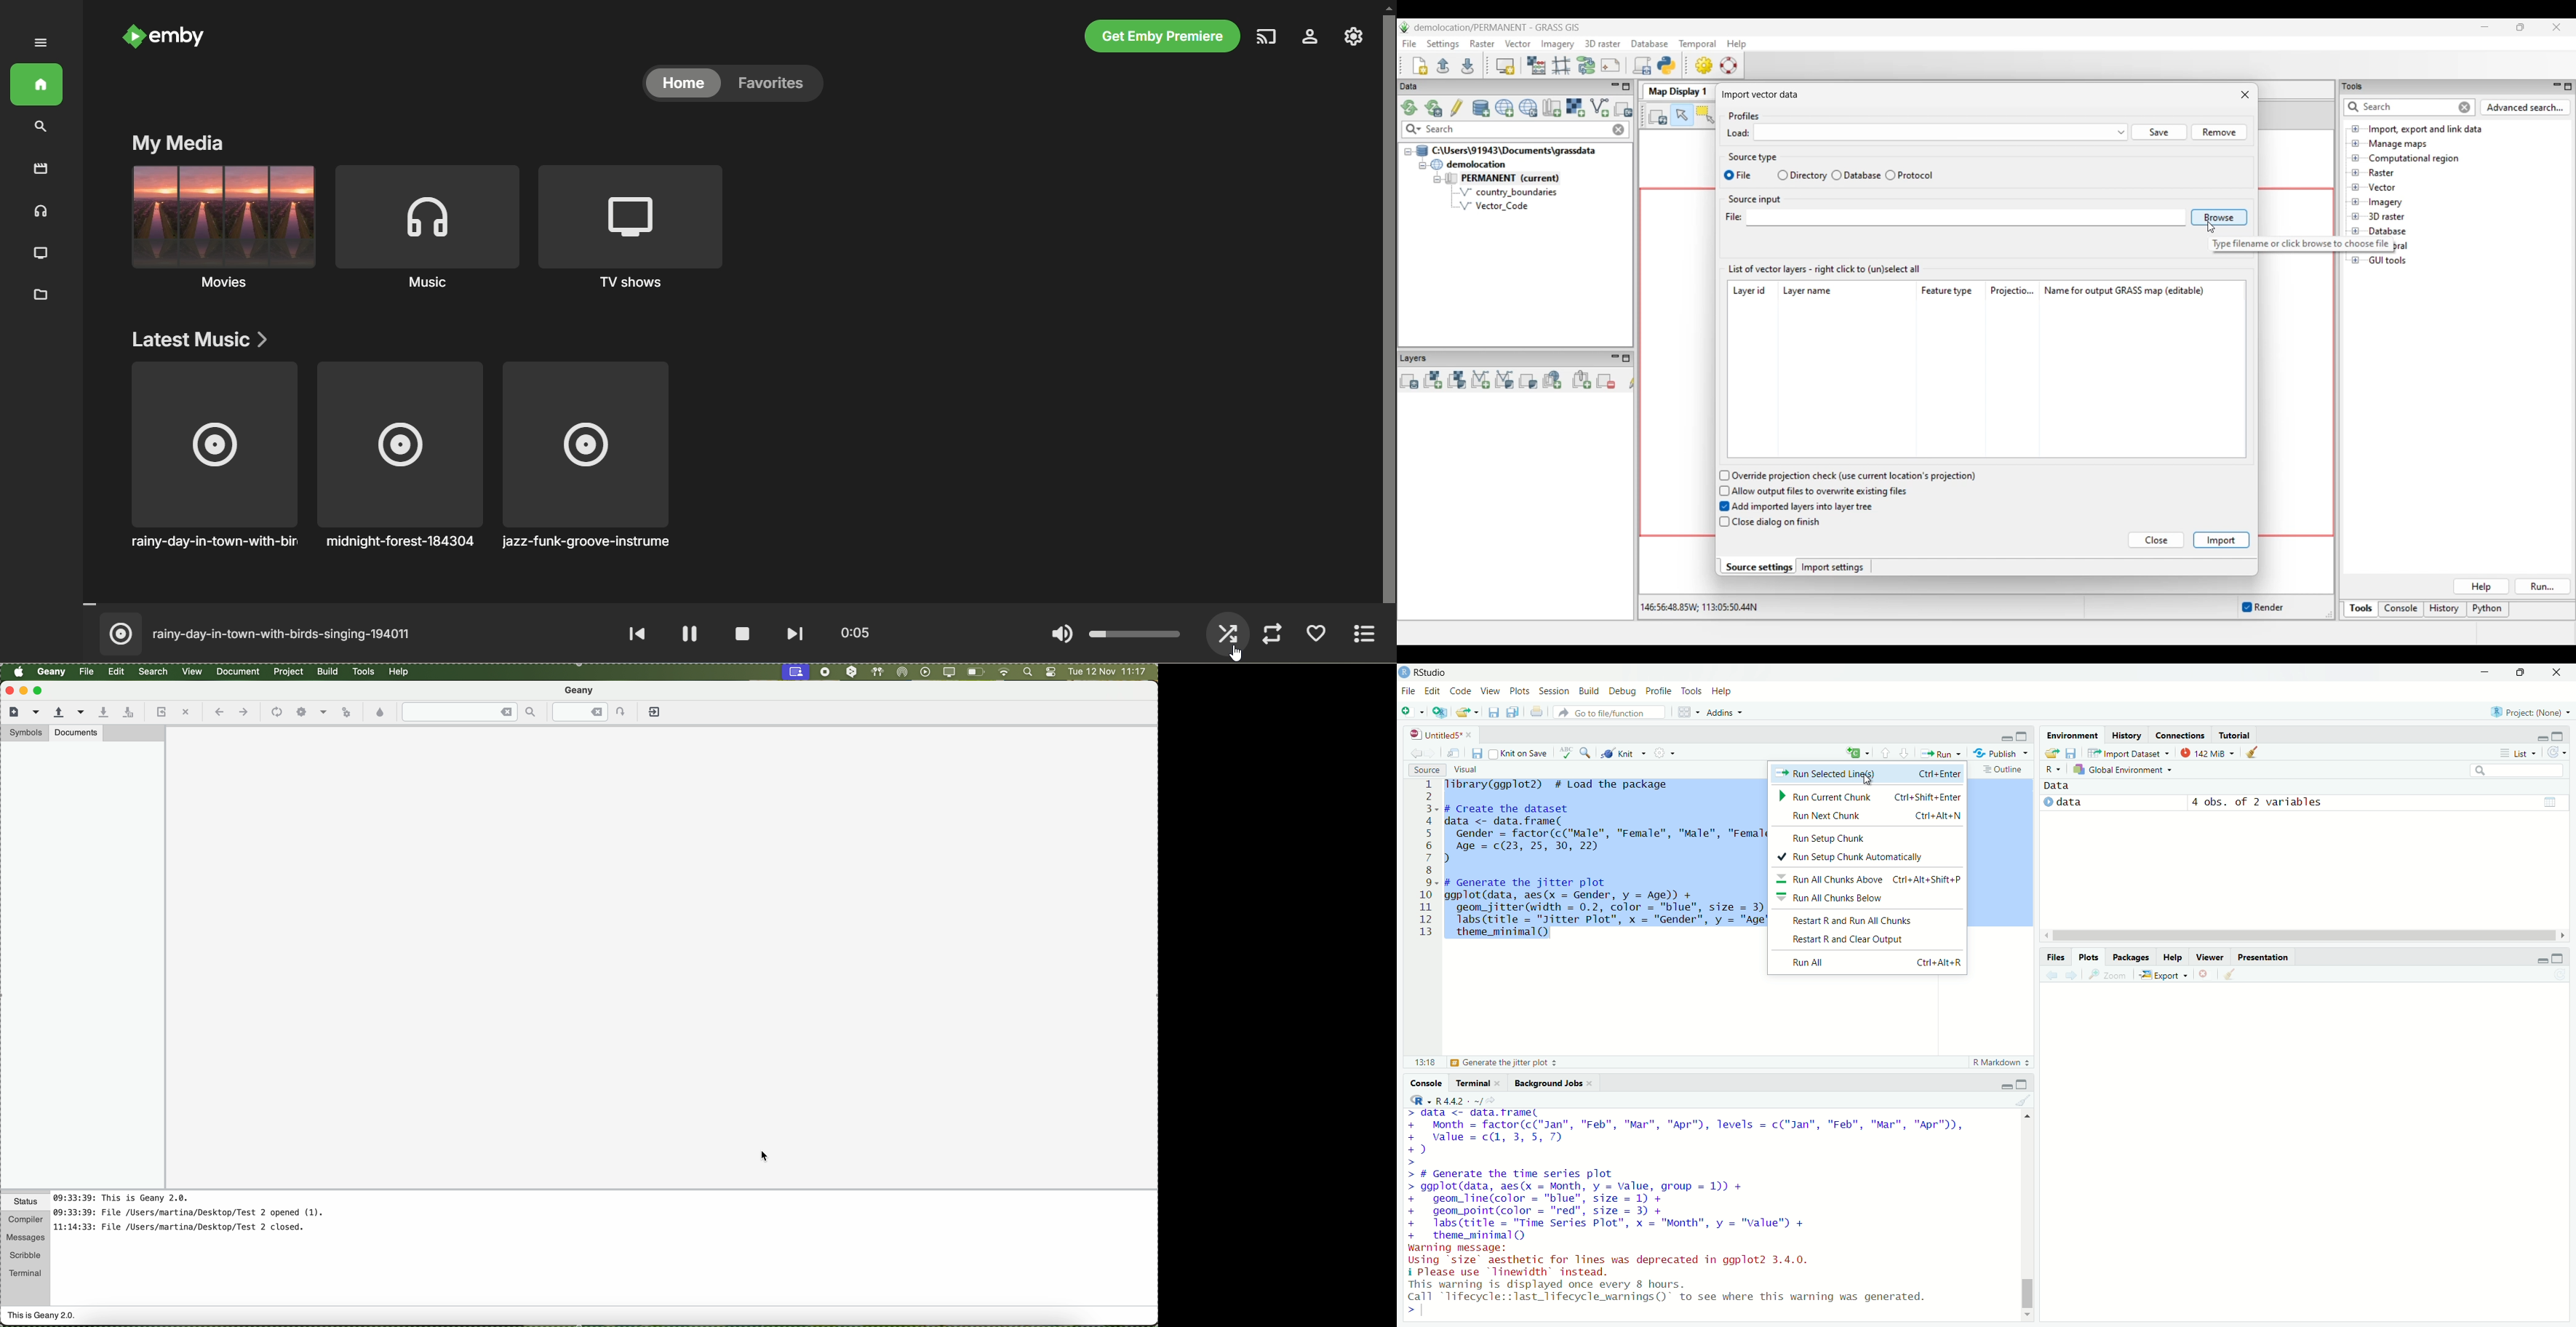 Image resolution: width=2576 pixels, height=1344 pixels. I want to click on controls, so click(1051, 672).